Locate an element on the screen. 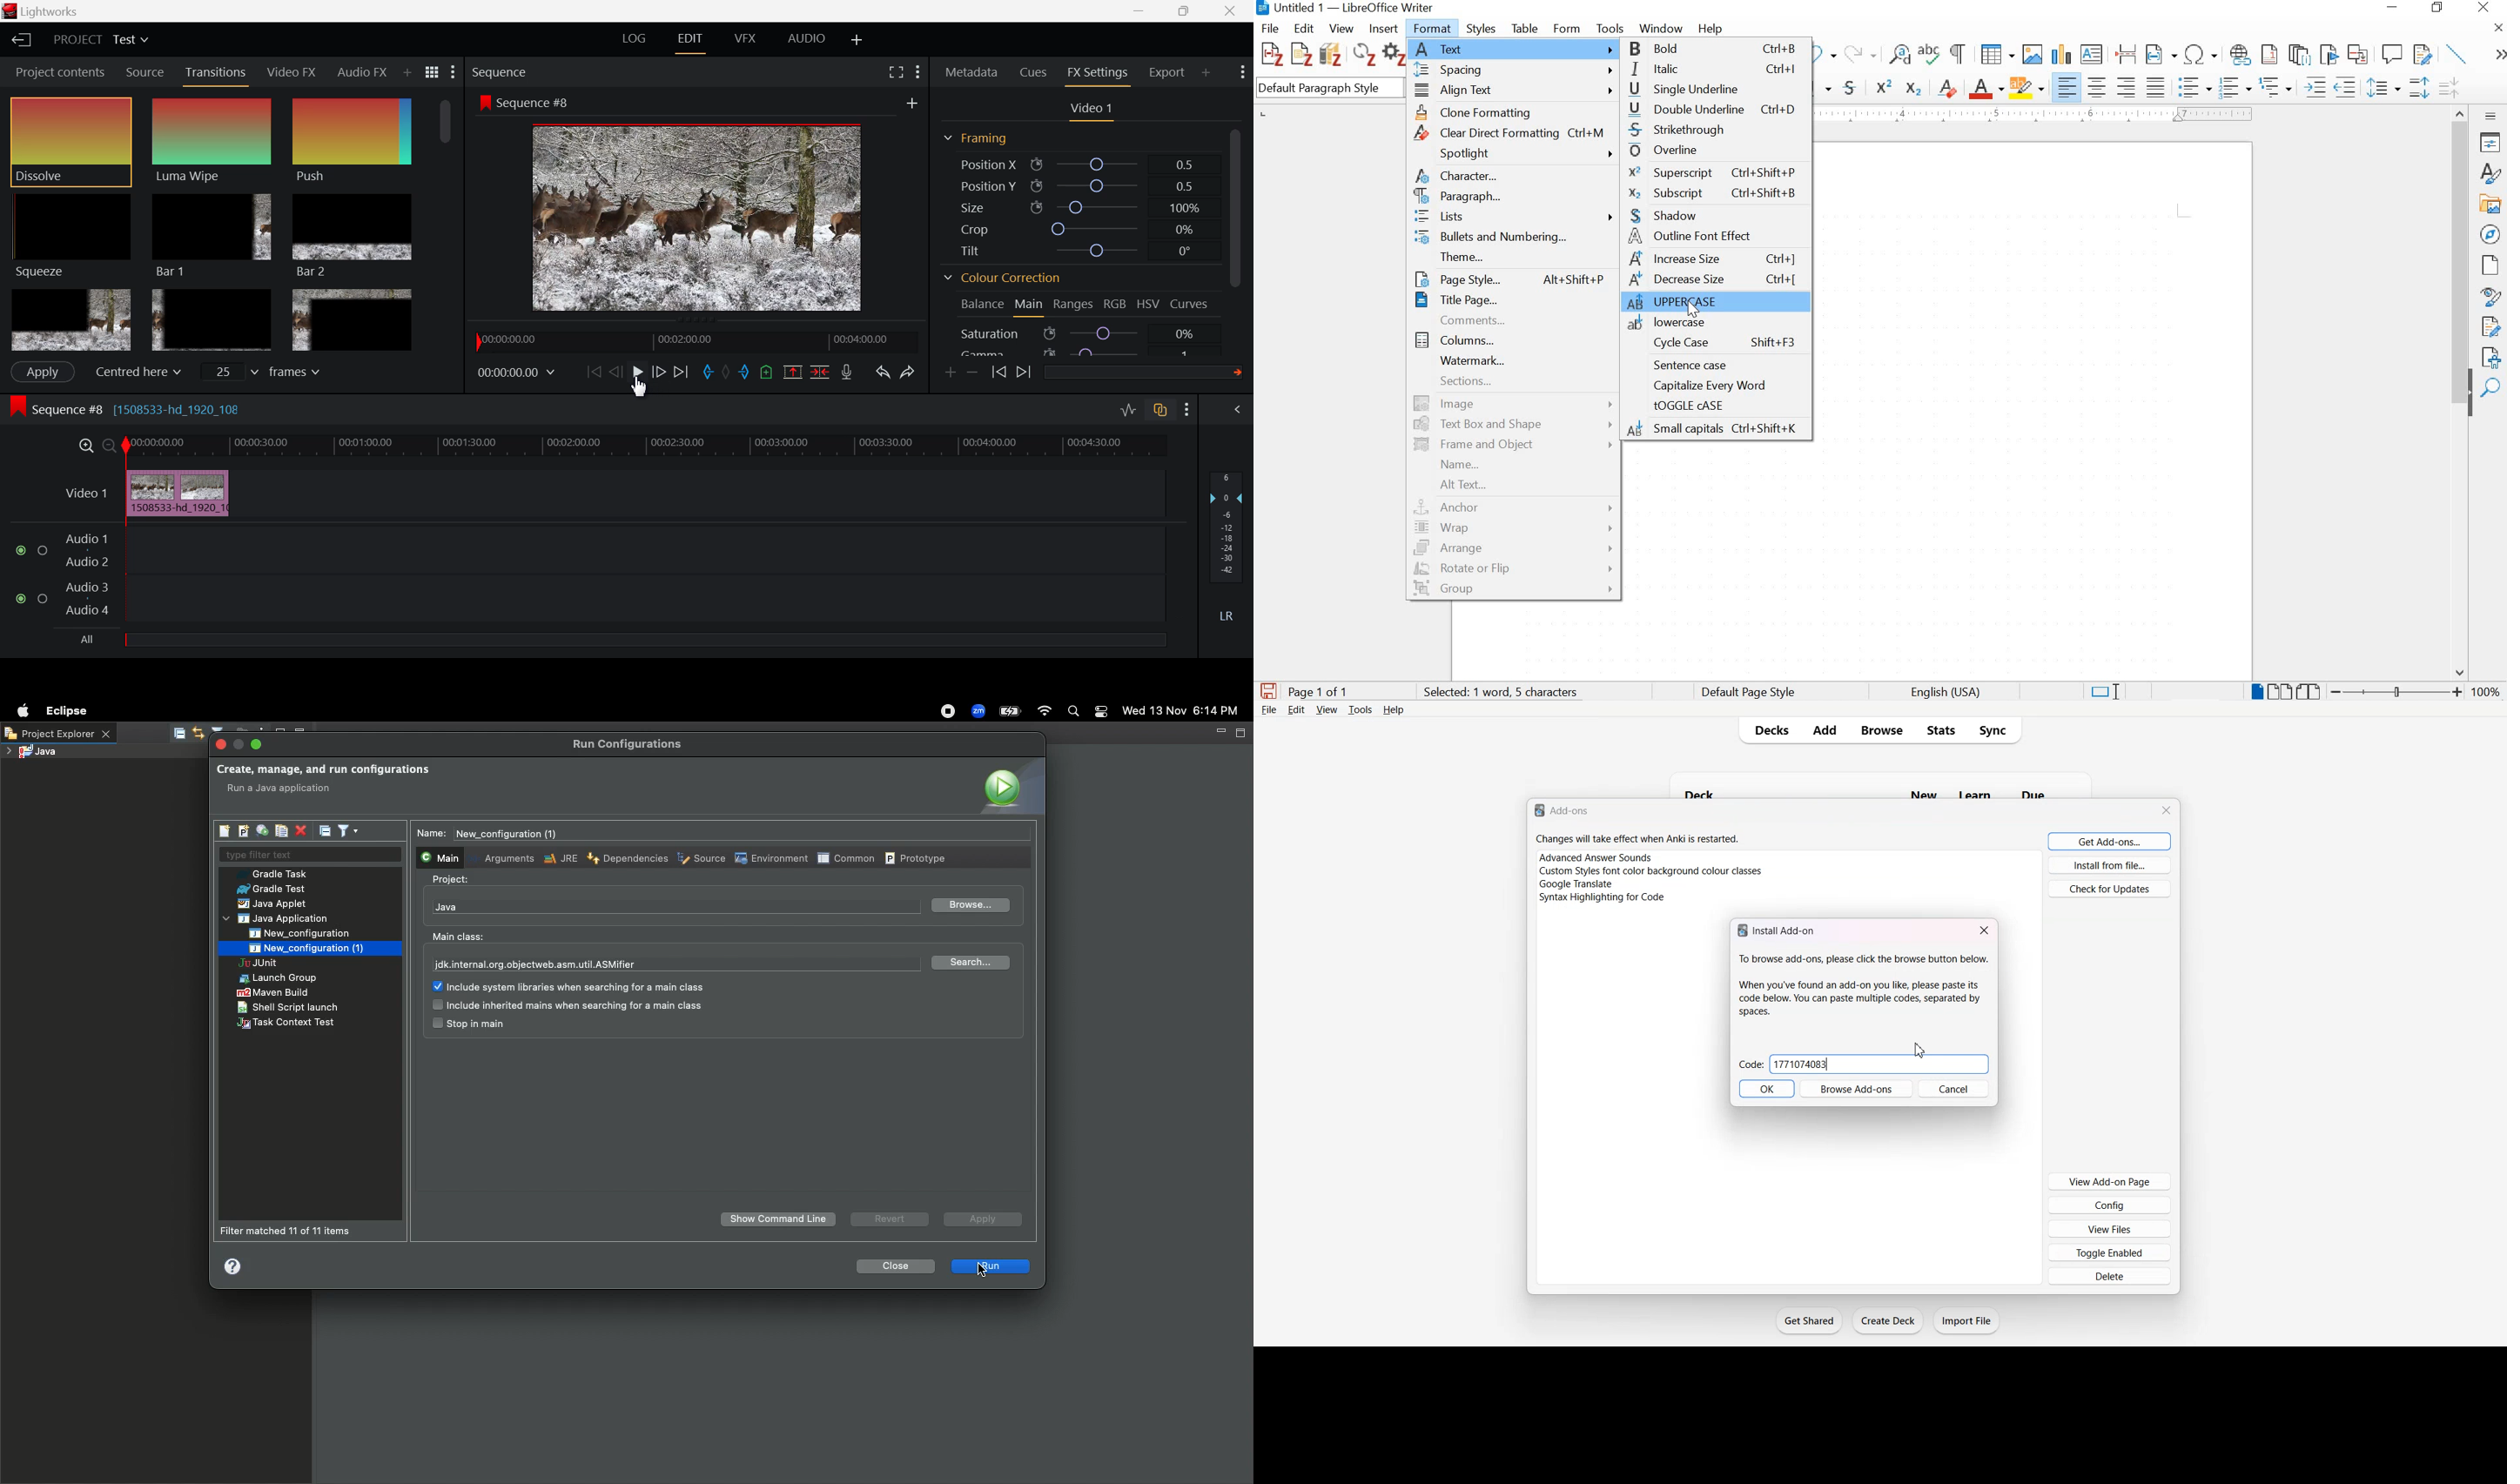 This screenshot has height=1484, width=2520. Export launch configurations is located at coordinates (261, 831).